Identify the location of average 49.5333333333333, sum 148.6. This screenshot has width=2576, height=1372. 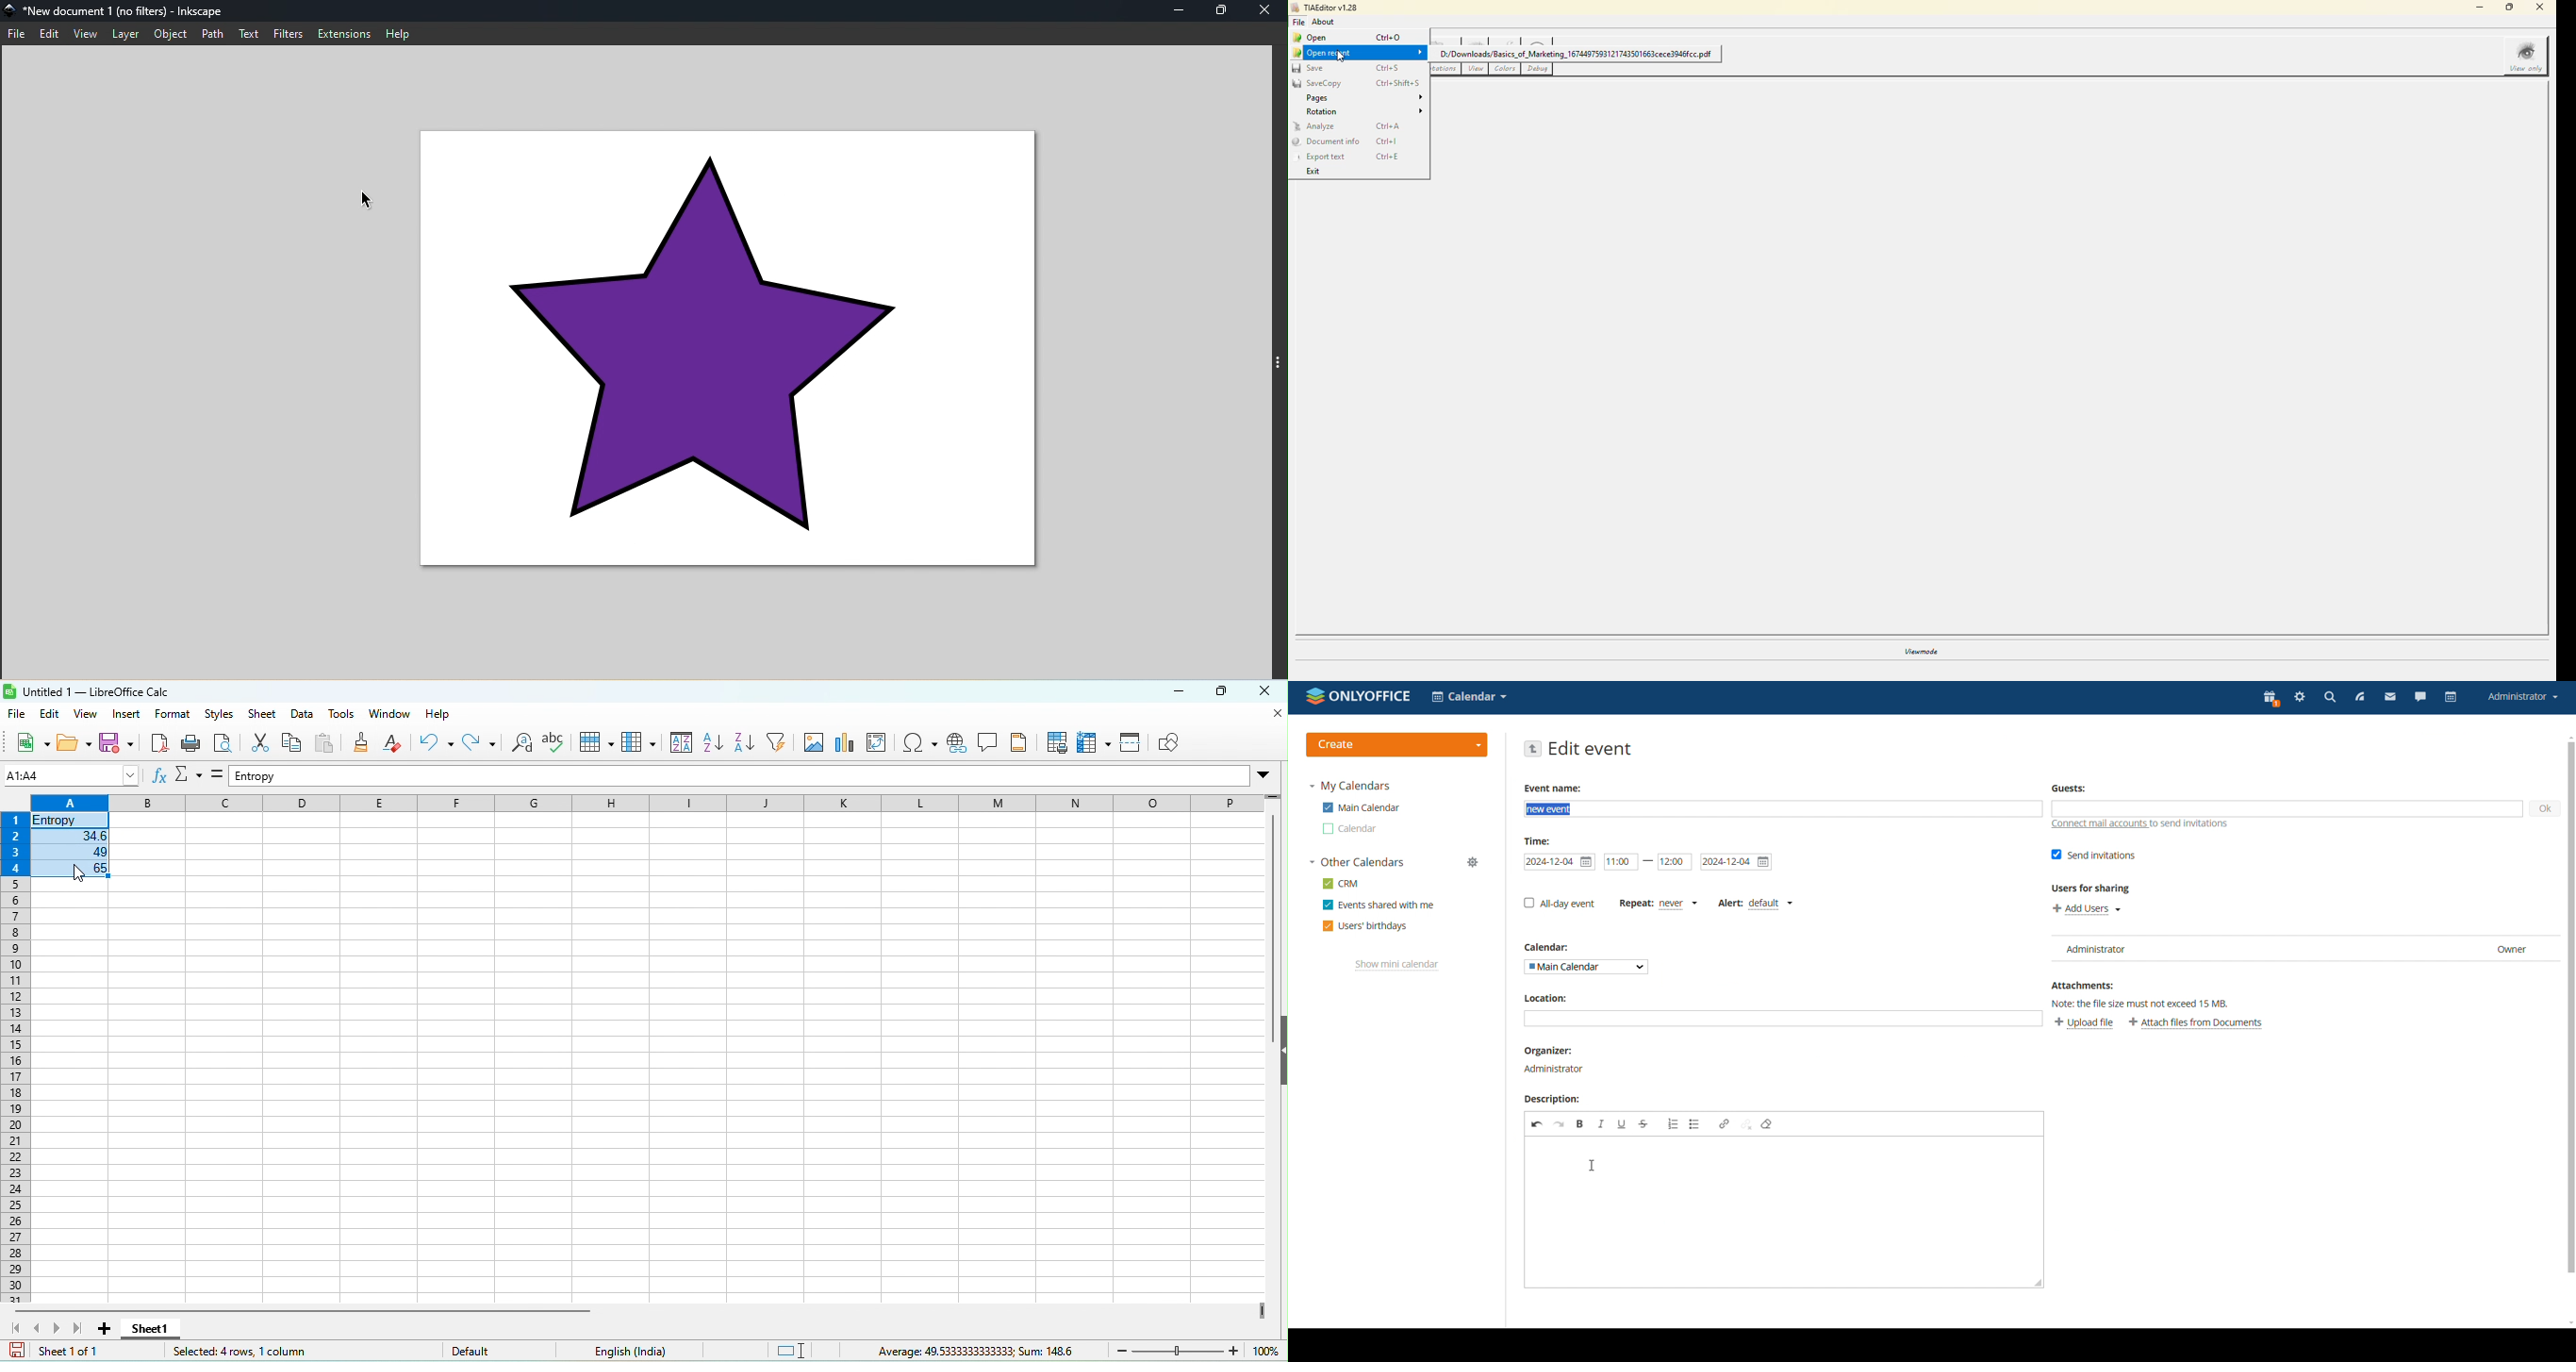
(974, 1352).